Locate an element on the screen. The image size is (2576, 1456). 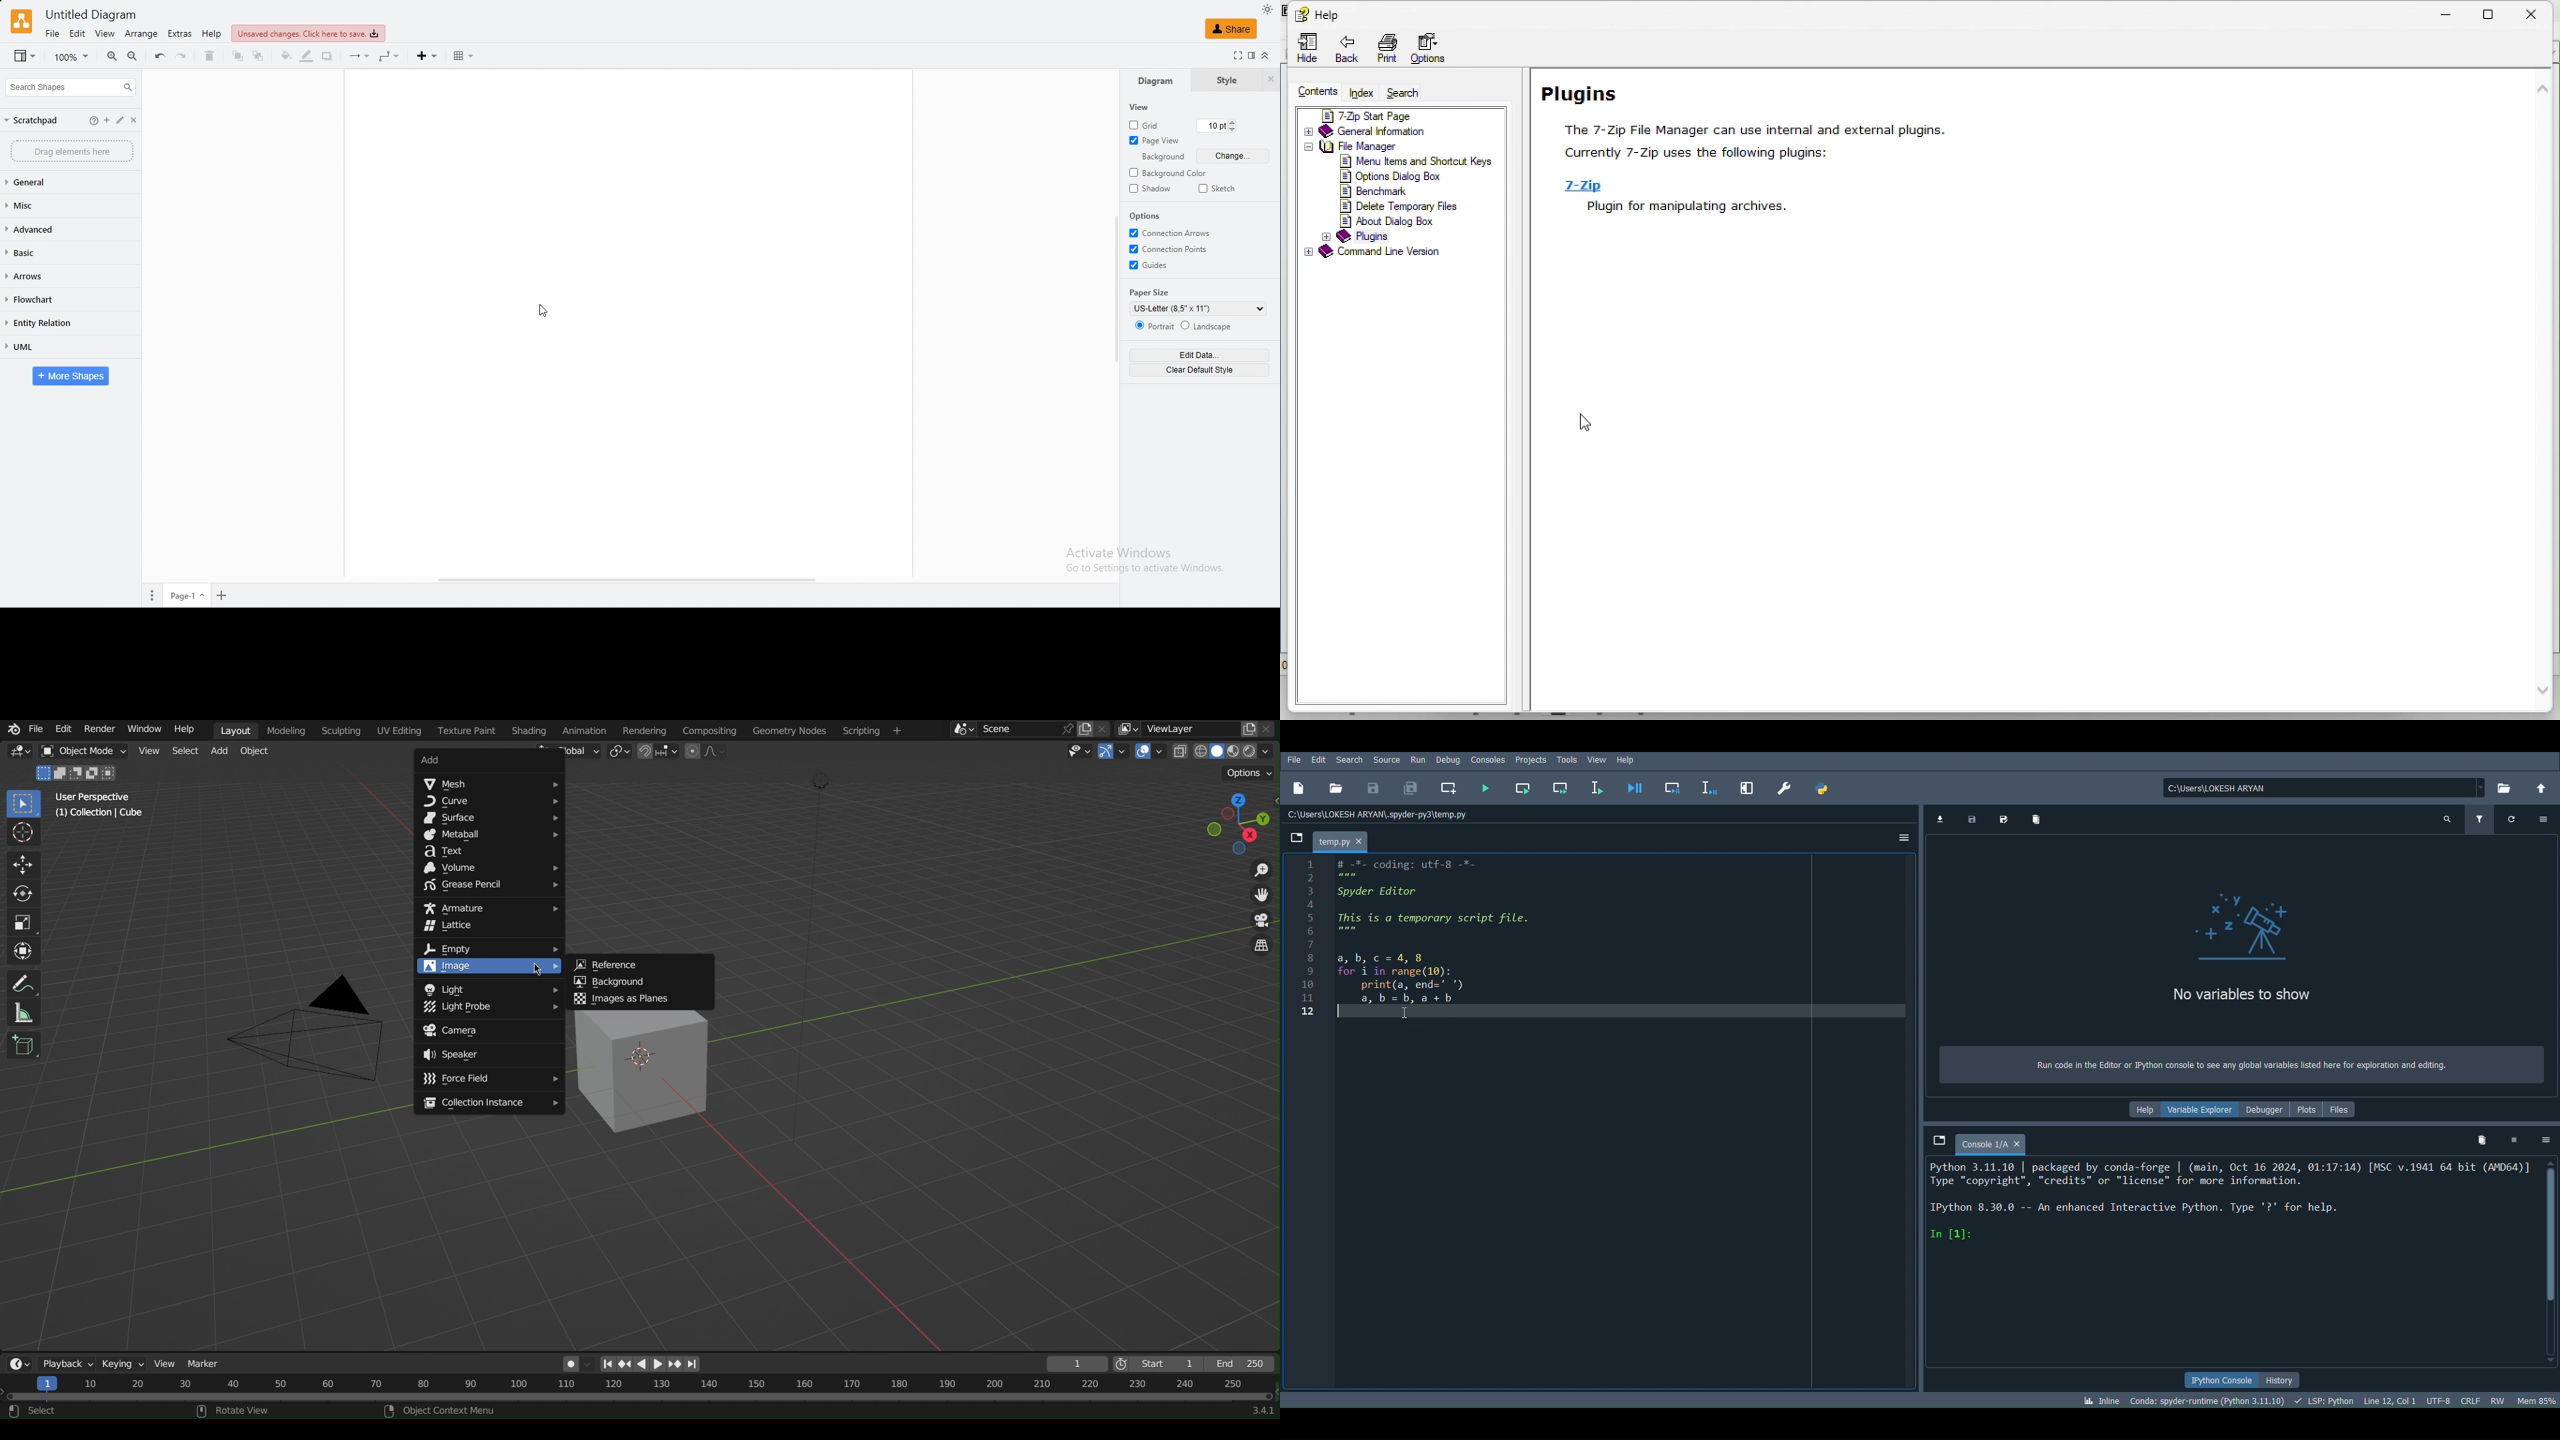
redo is located at coordinates (182, 57).